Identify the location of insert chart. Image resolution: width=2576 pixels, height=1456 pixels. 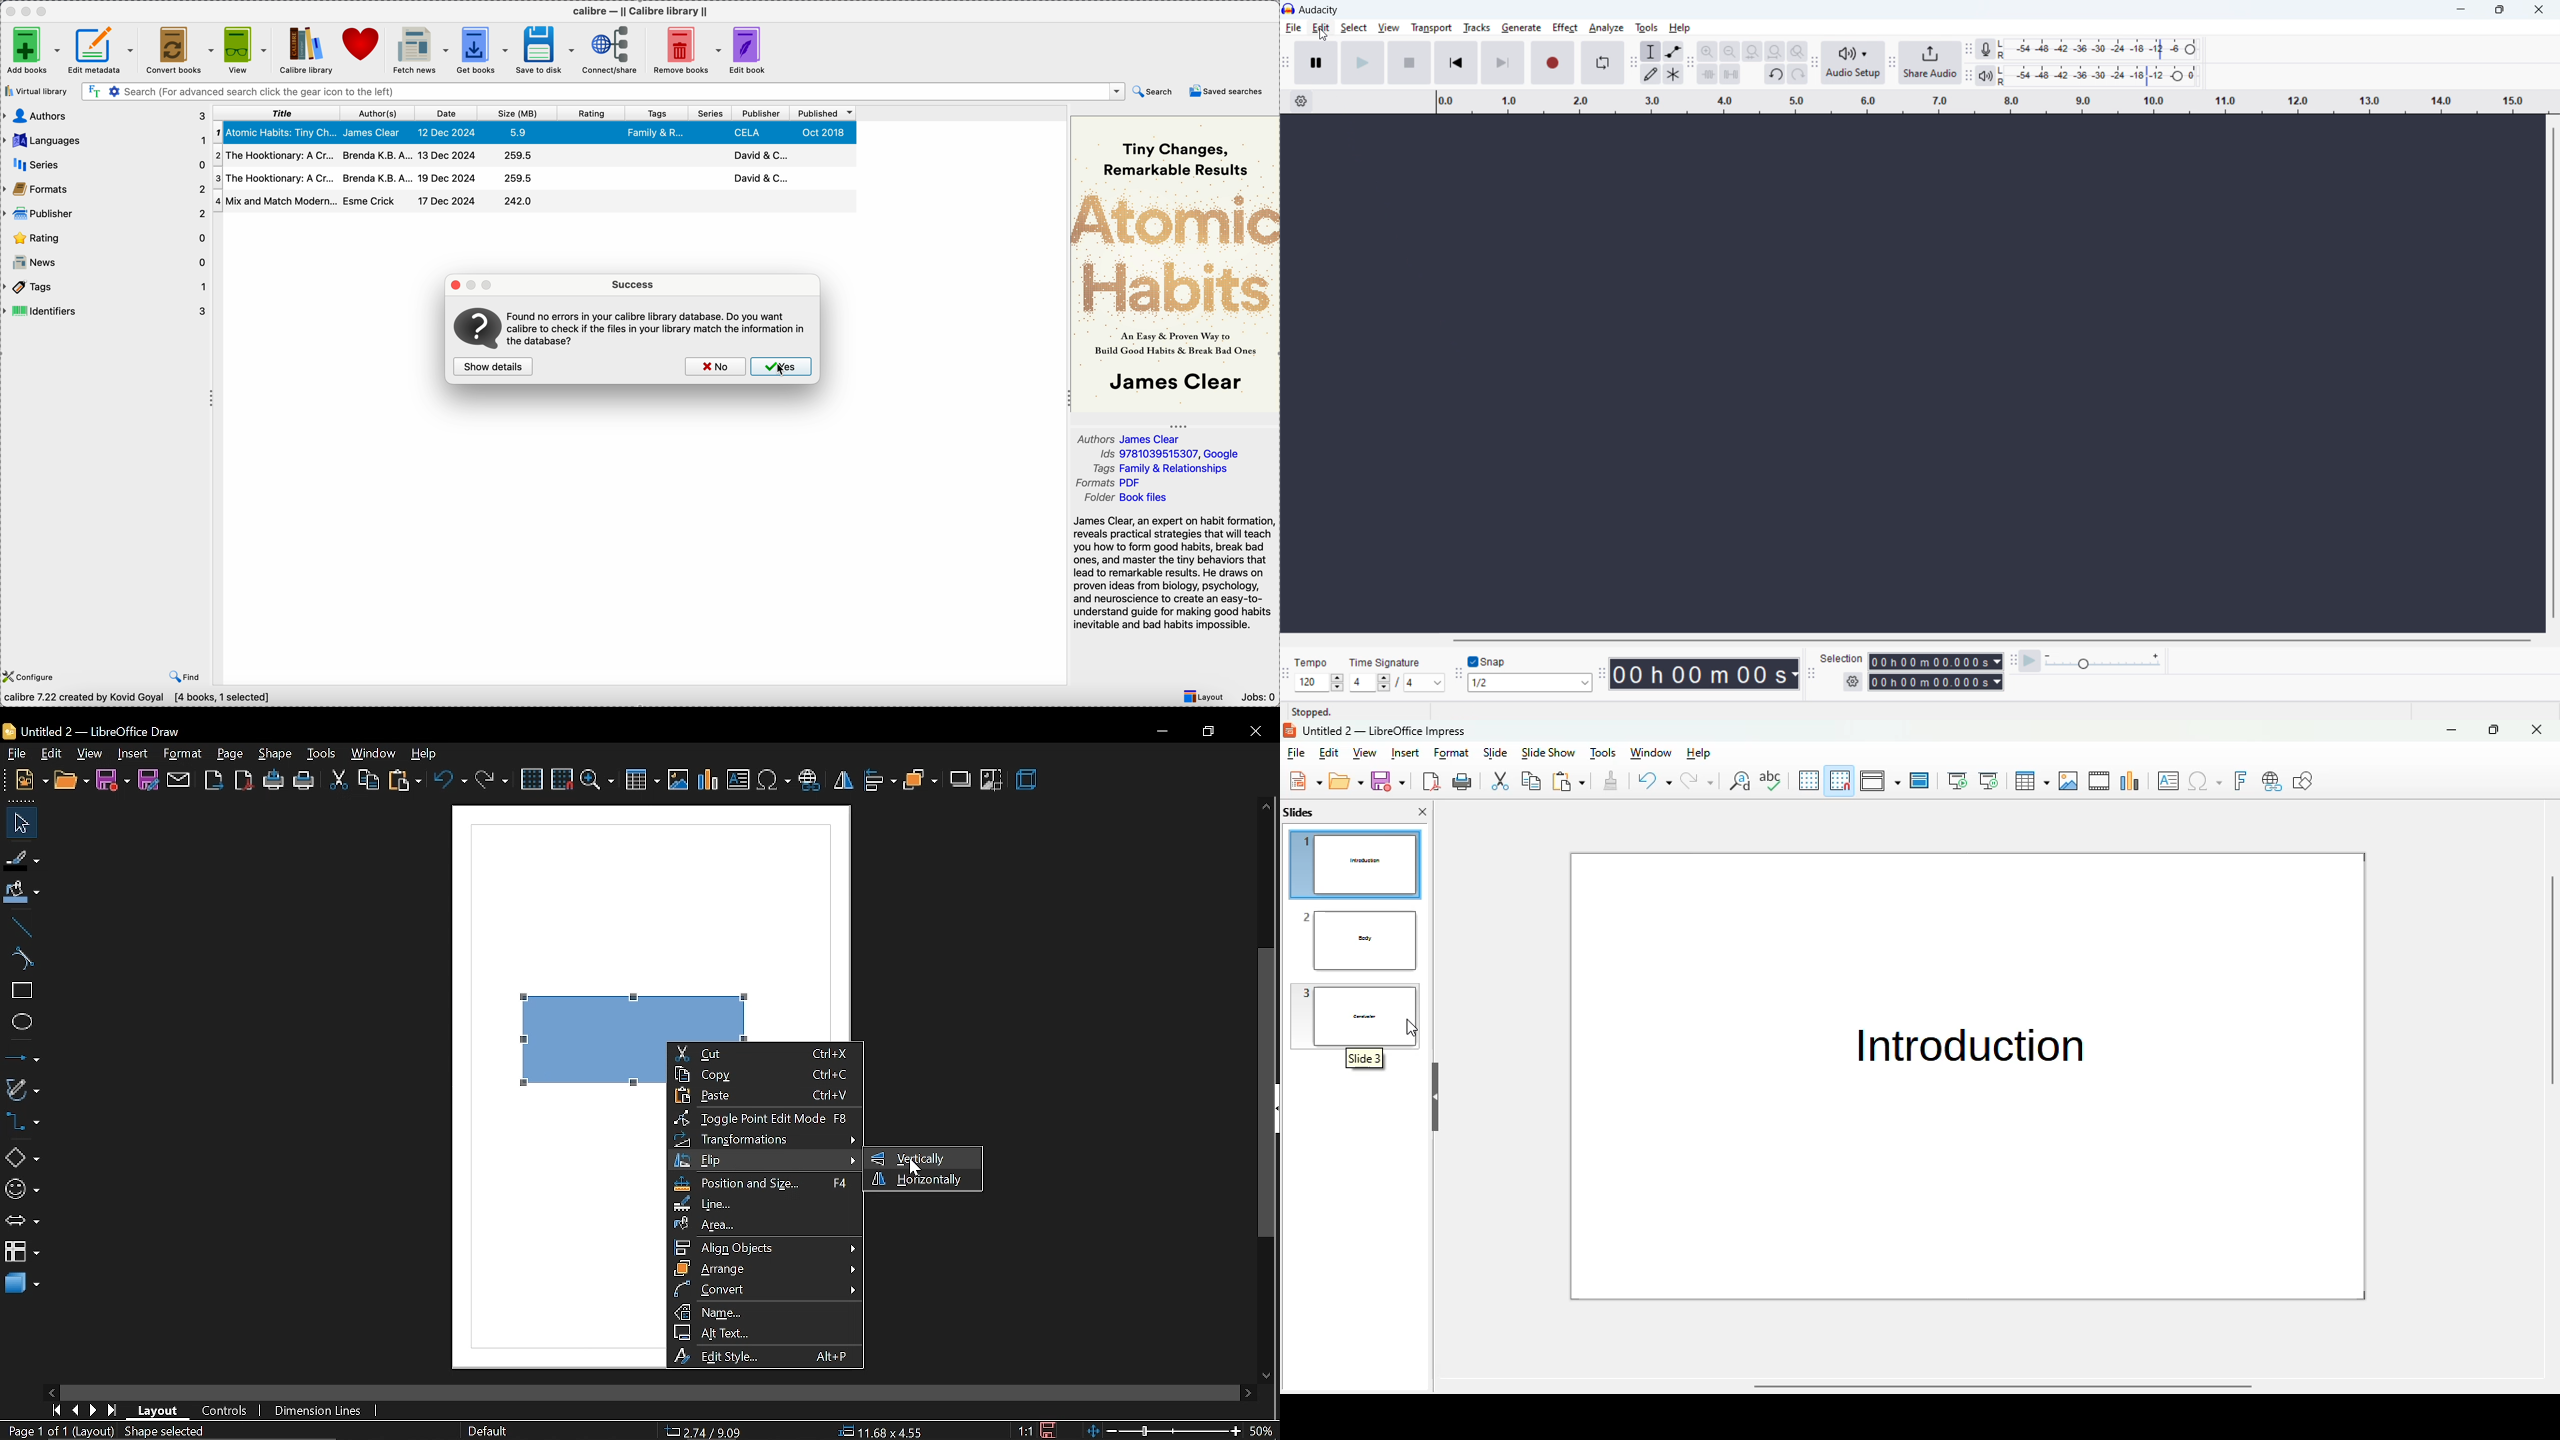
(2131, 780).